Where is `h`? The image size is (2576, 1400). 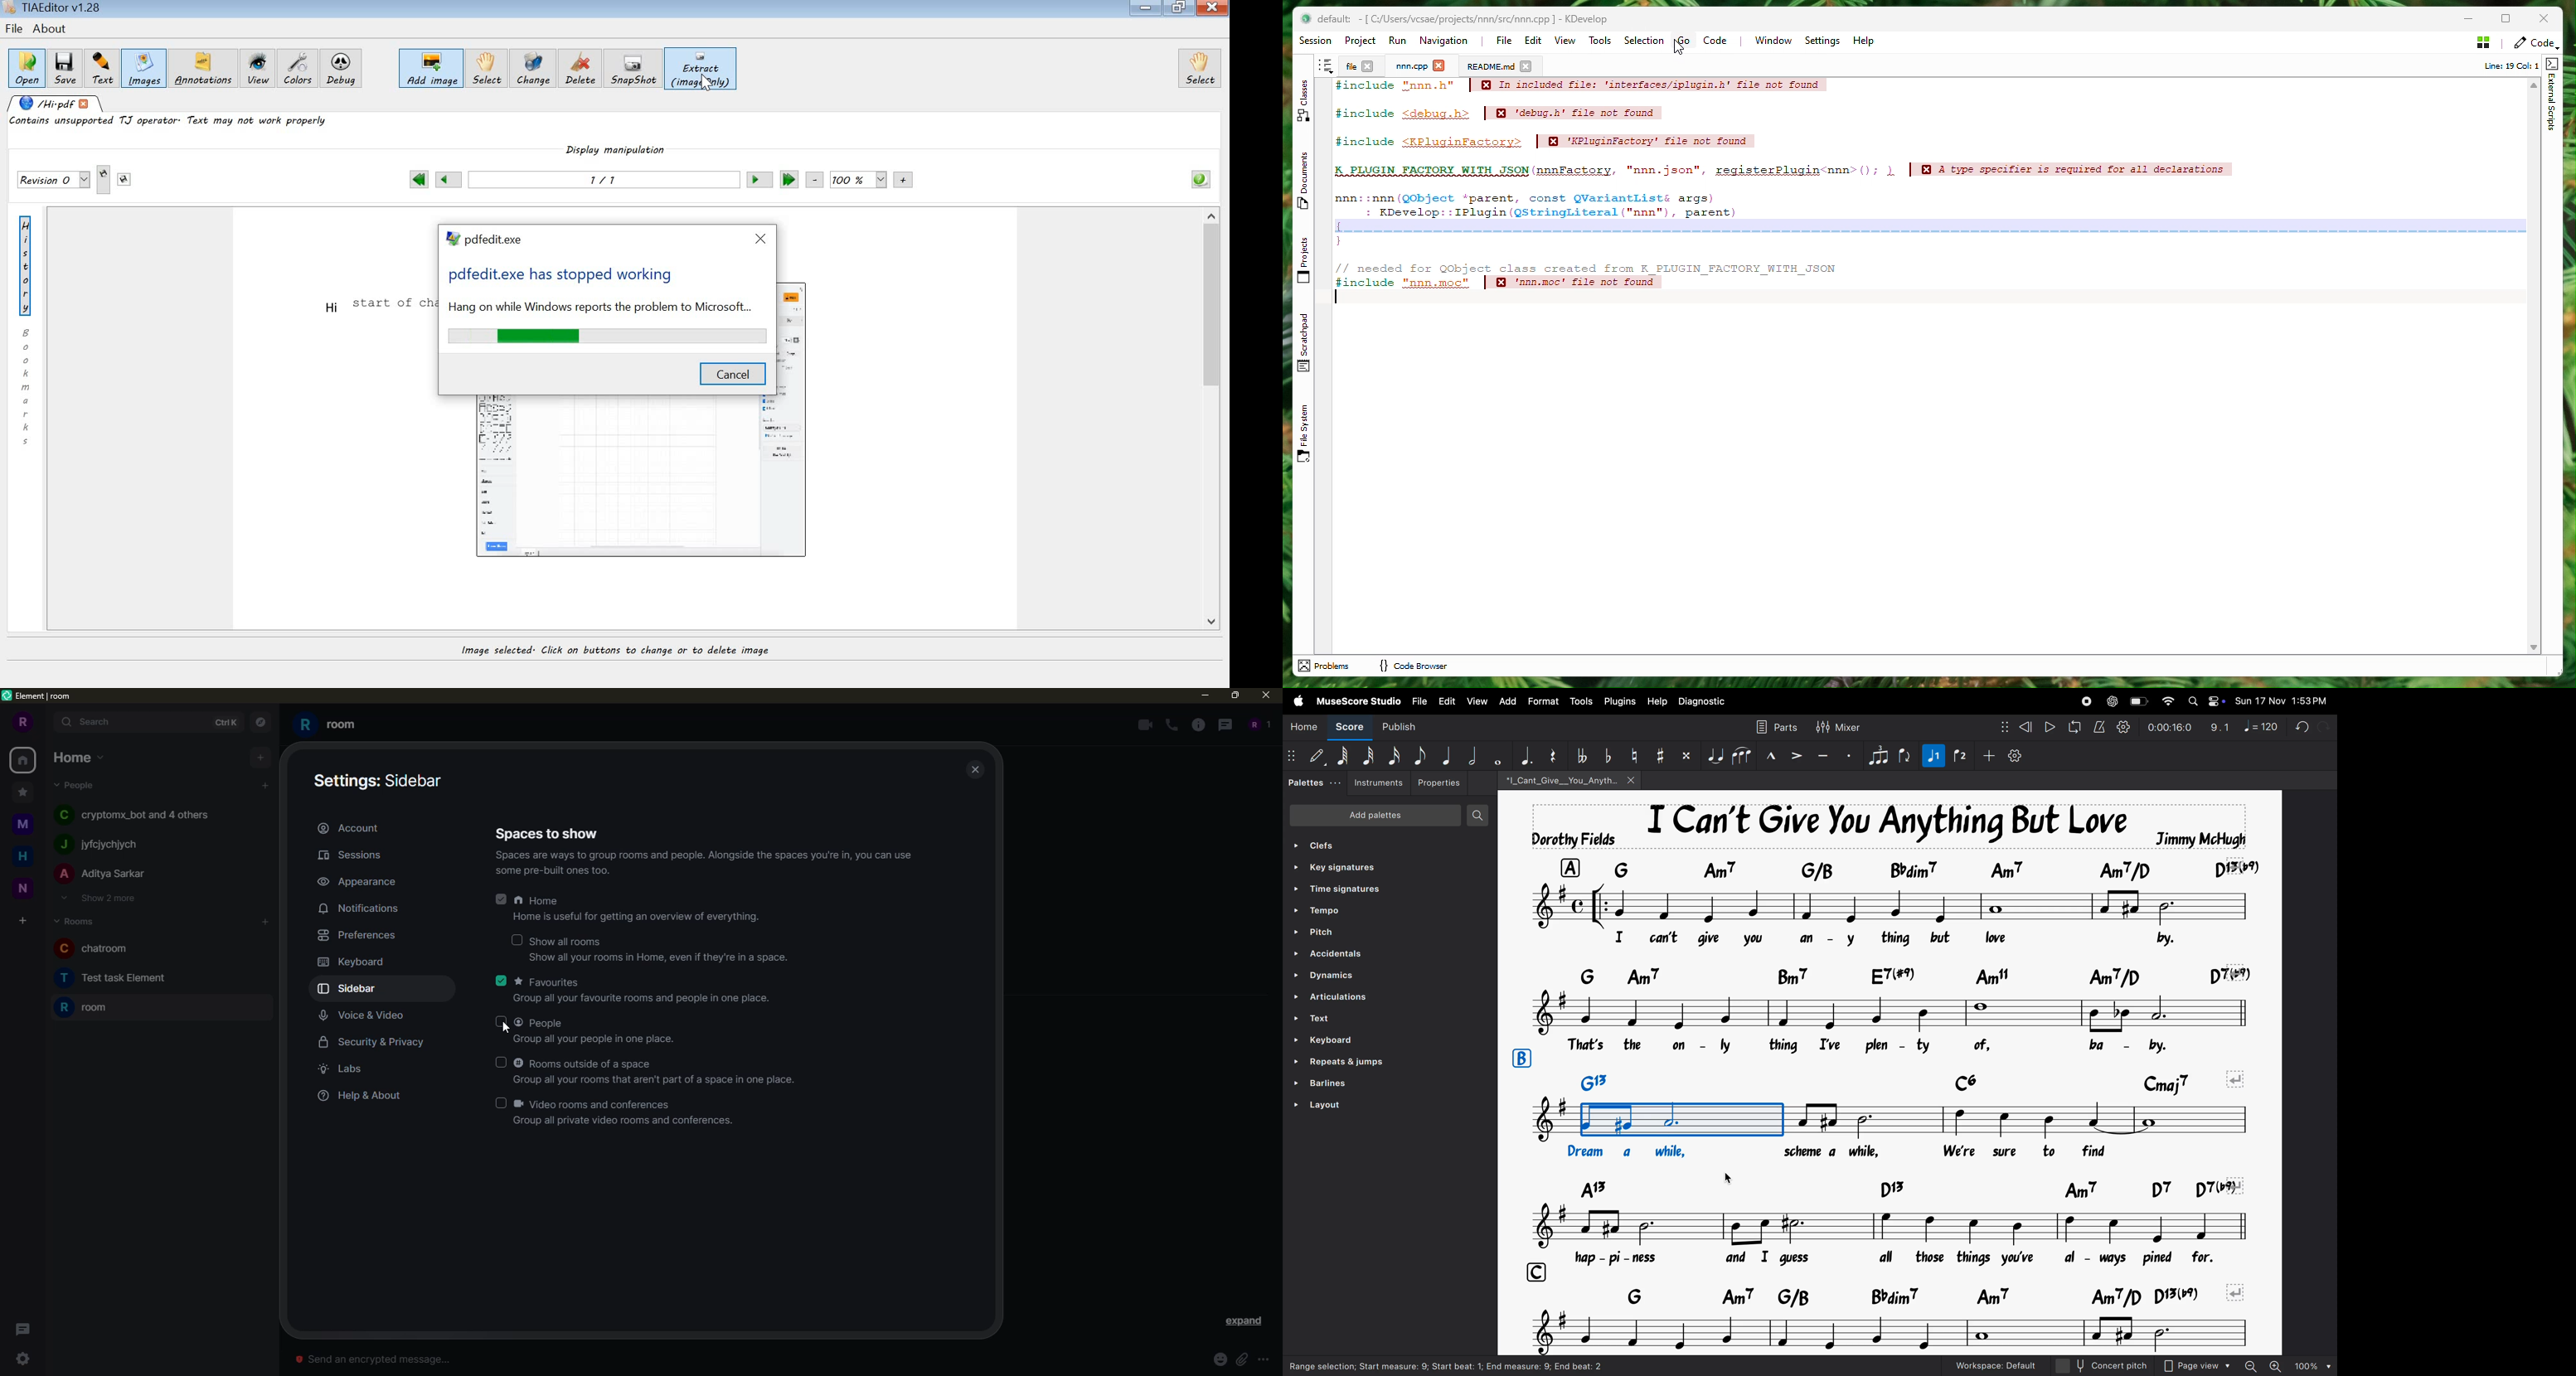
h is located at coordinates (23, 822).